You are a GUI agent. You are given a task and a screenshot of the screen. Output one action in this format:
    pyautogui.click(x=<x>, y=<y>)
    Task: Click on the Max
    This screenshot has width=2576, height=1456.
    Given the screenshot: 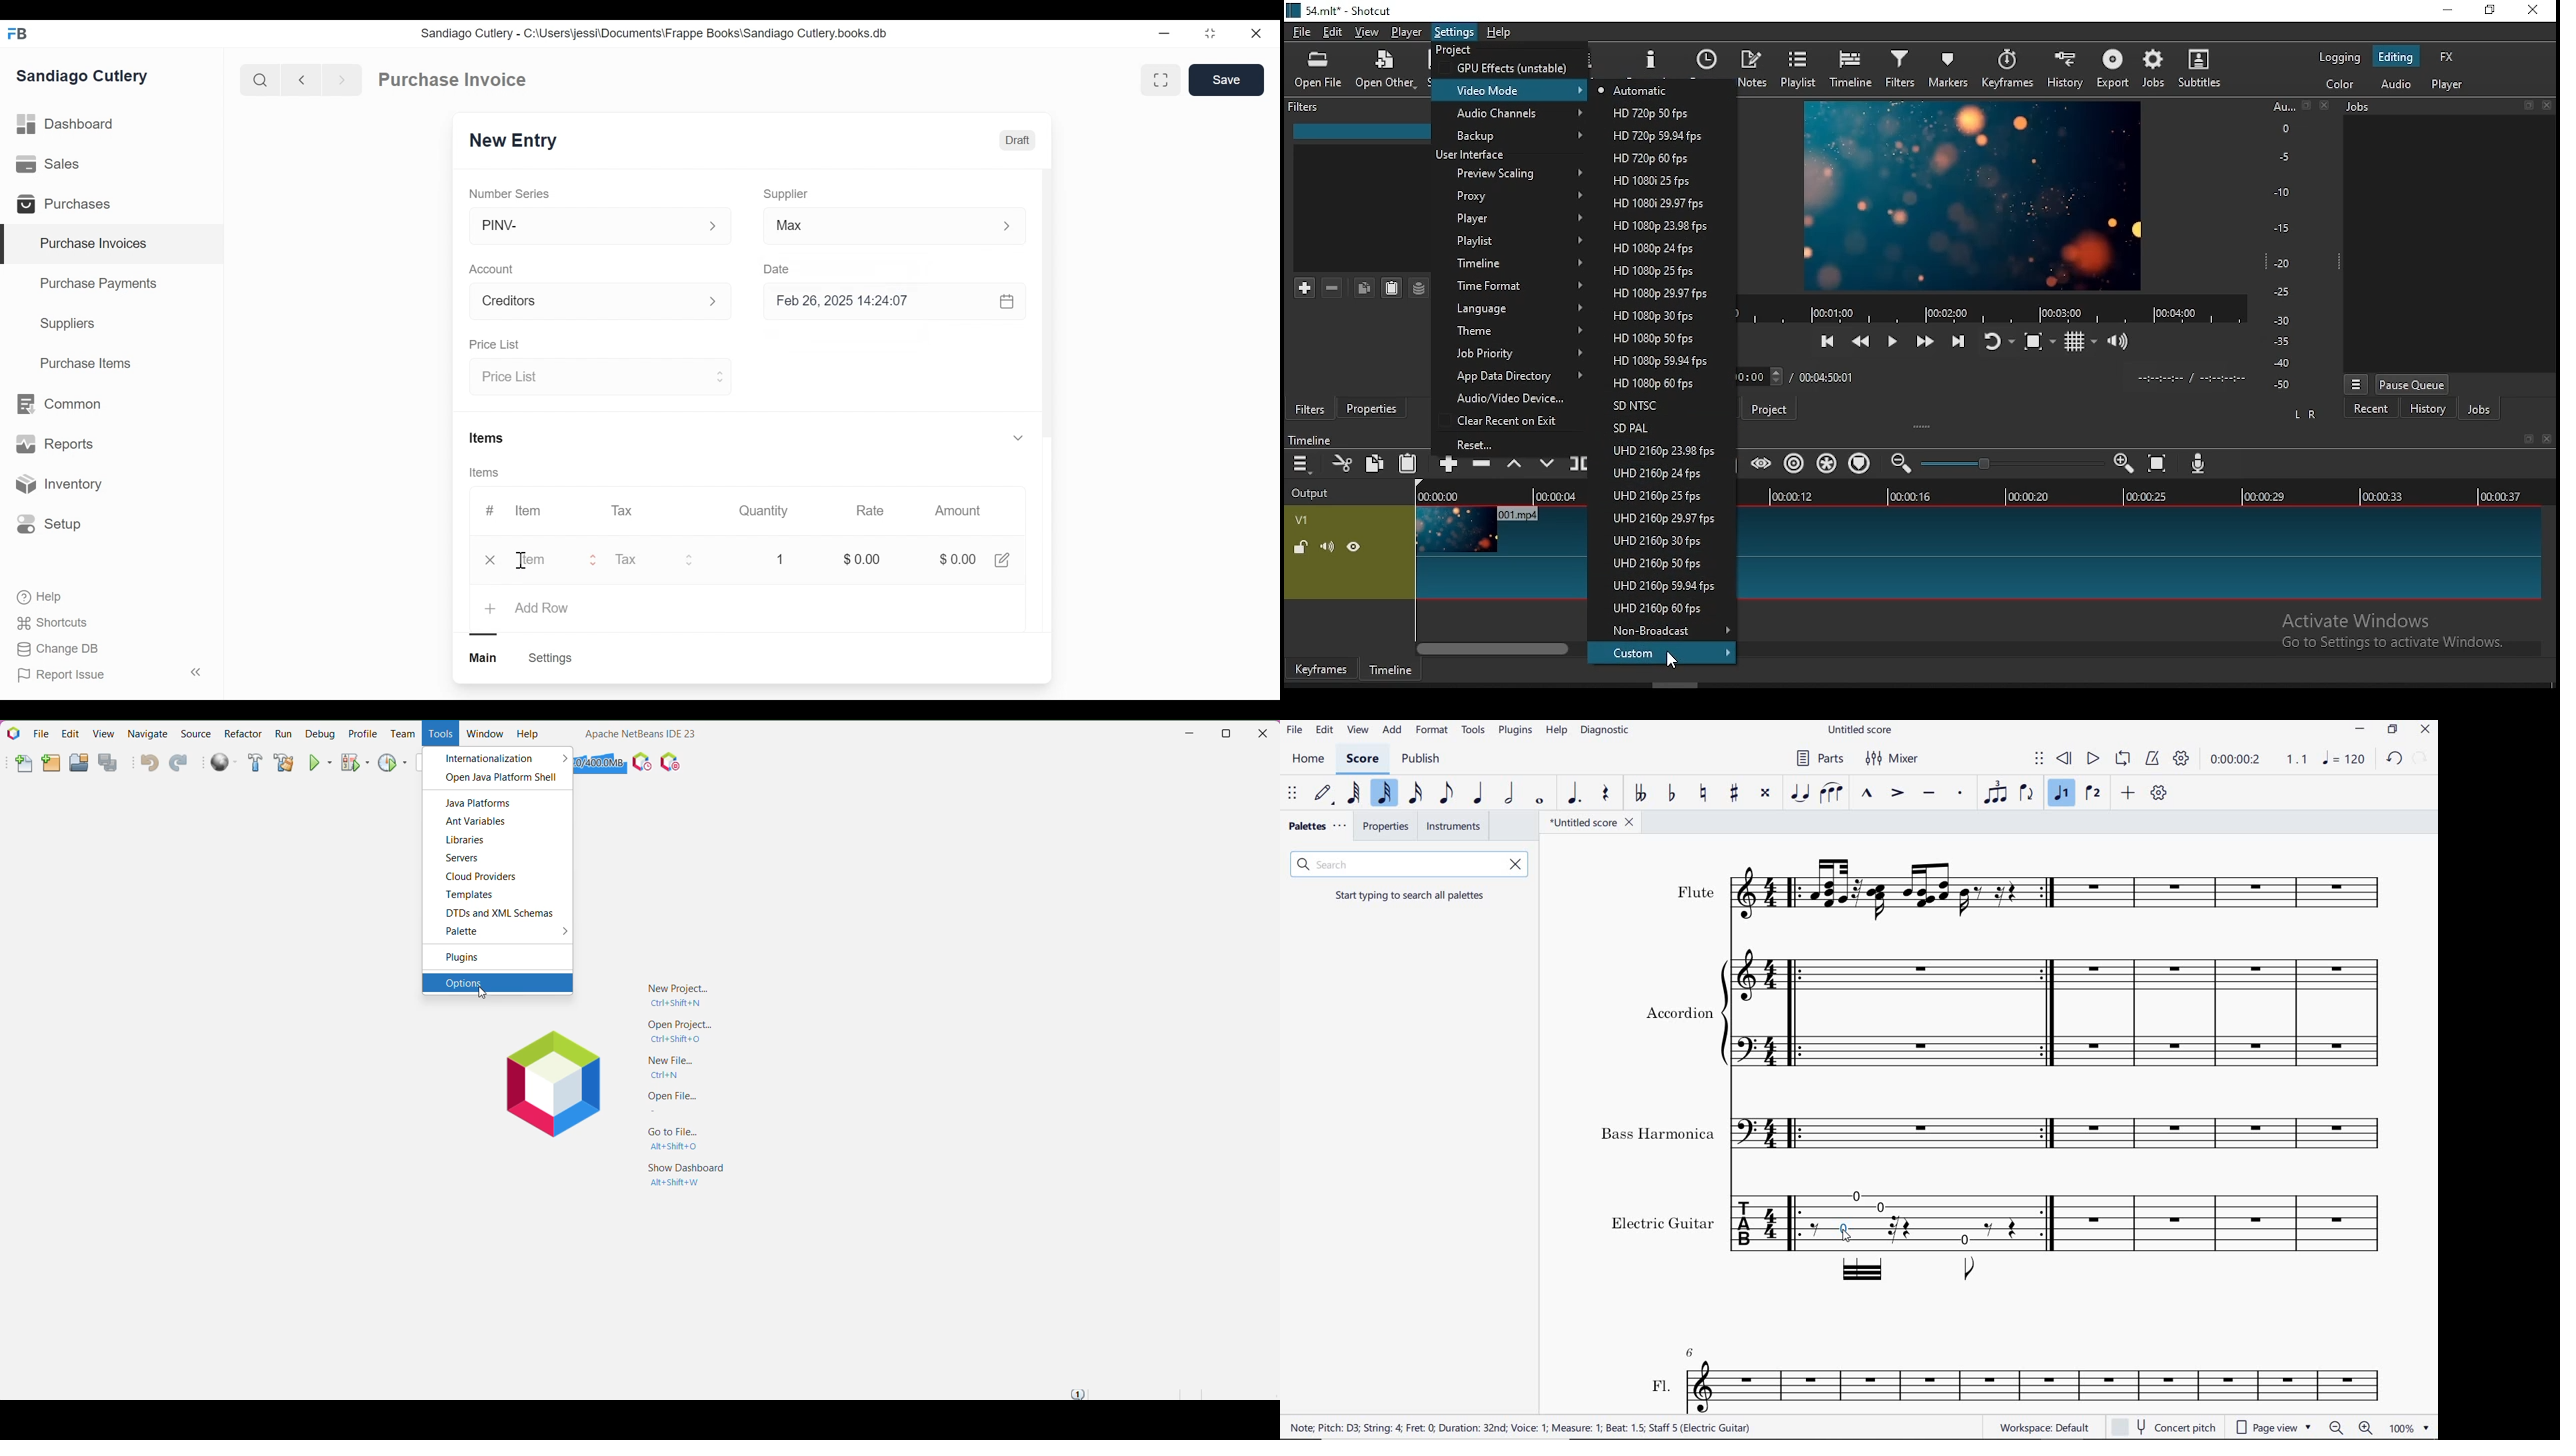 What is the action you would take?
    pyautogui.click(x=868, y=228)
    